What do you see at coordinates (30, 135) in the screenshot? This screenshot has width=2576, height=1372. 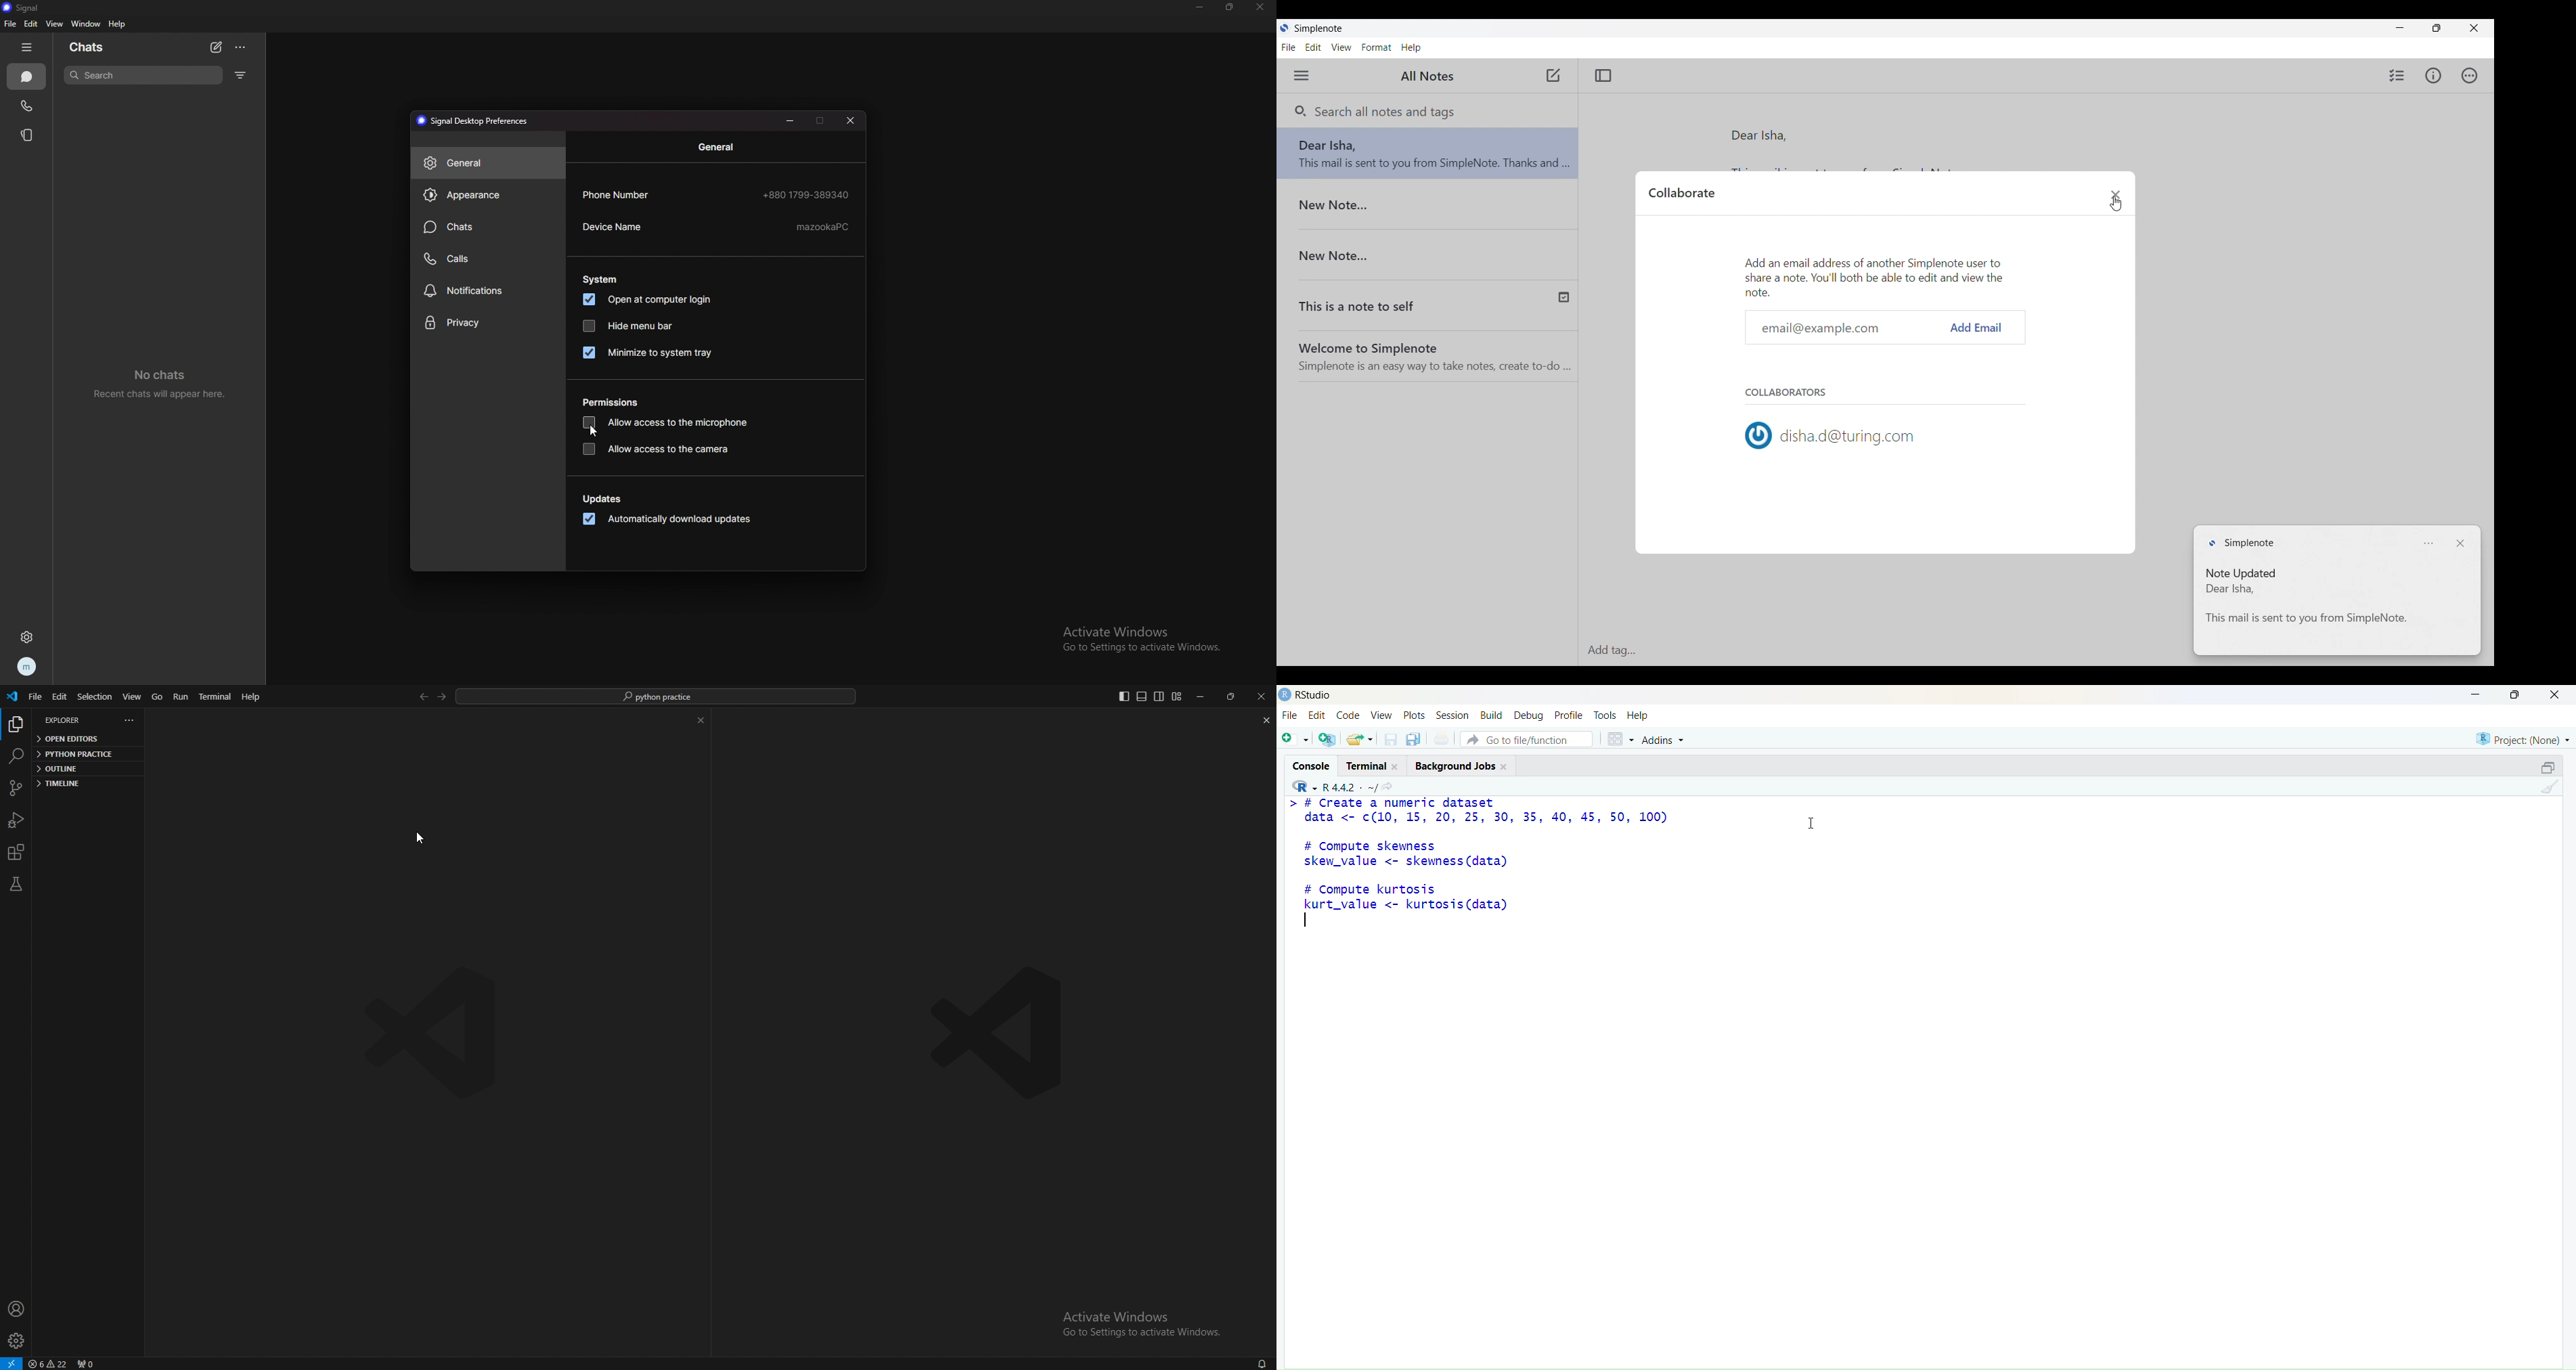 I see `stories` at bounding box center [30, 135].